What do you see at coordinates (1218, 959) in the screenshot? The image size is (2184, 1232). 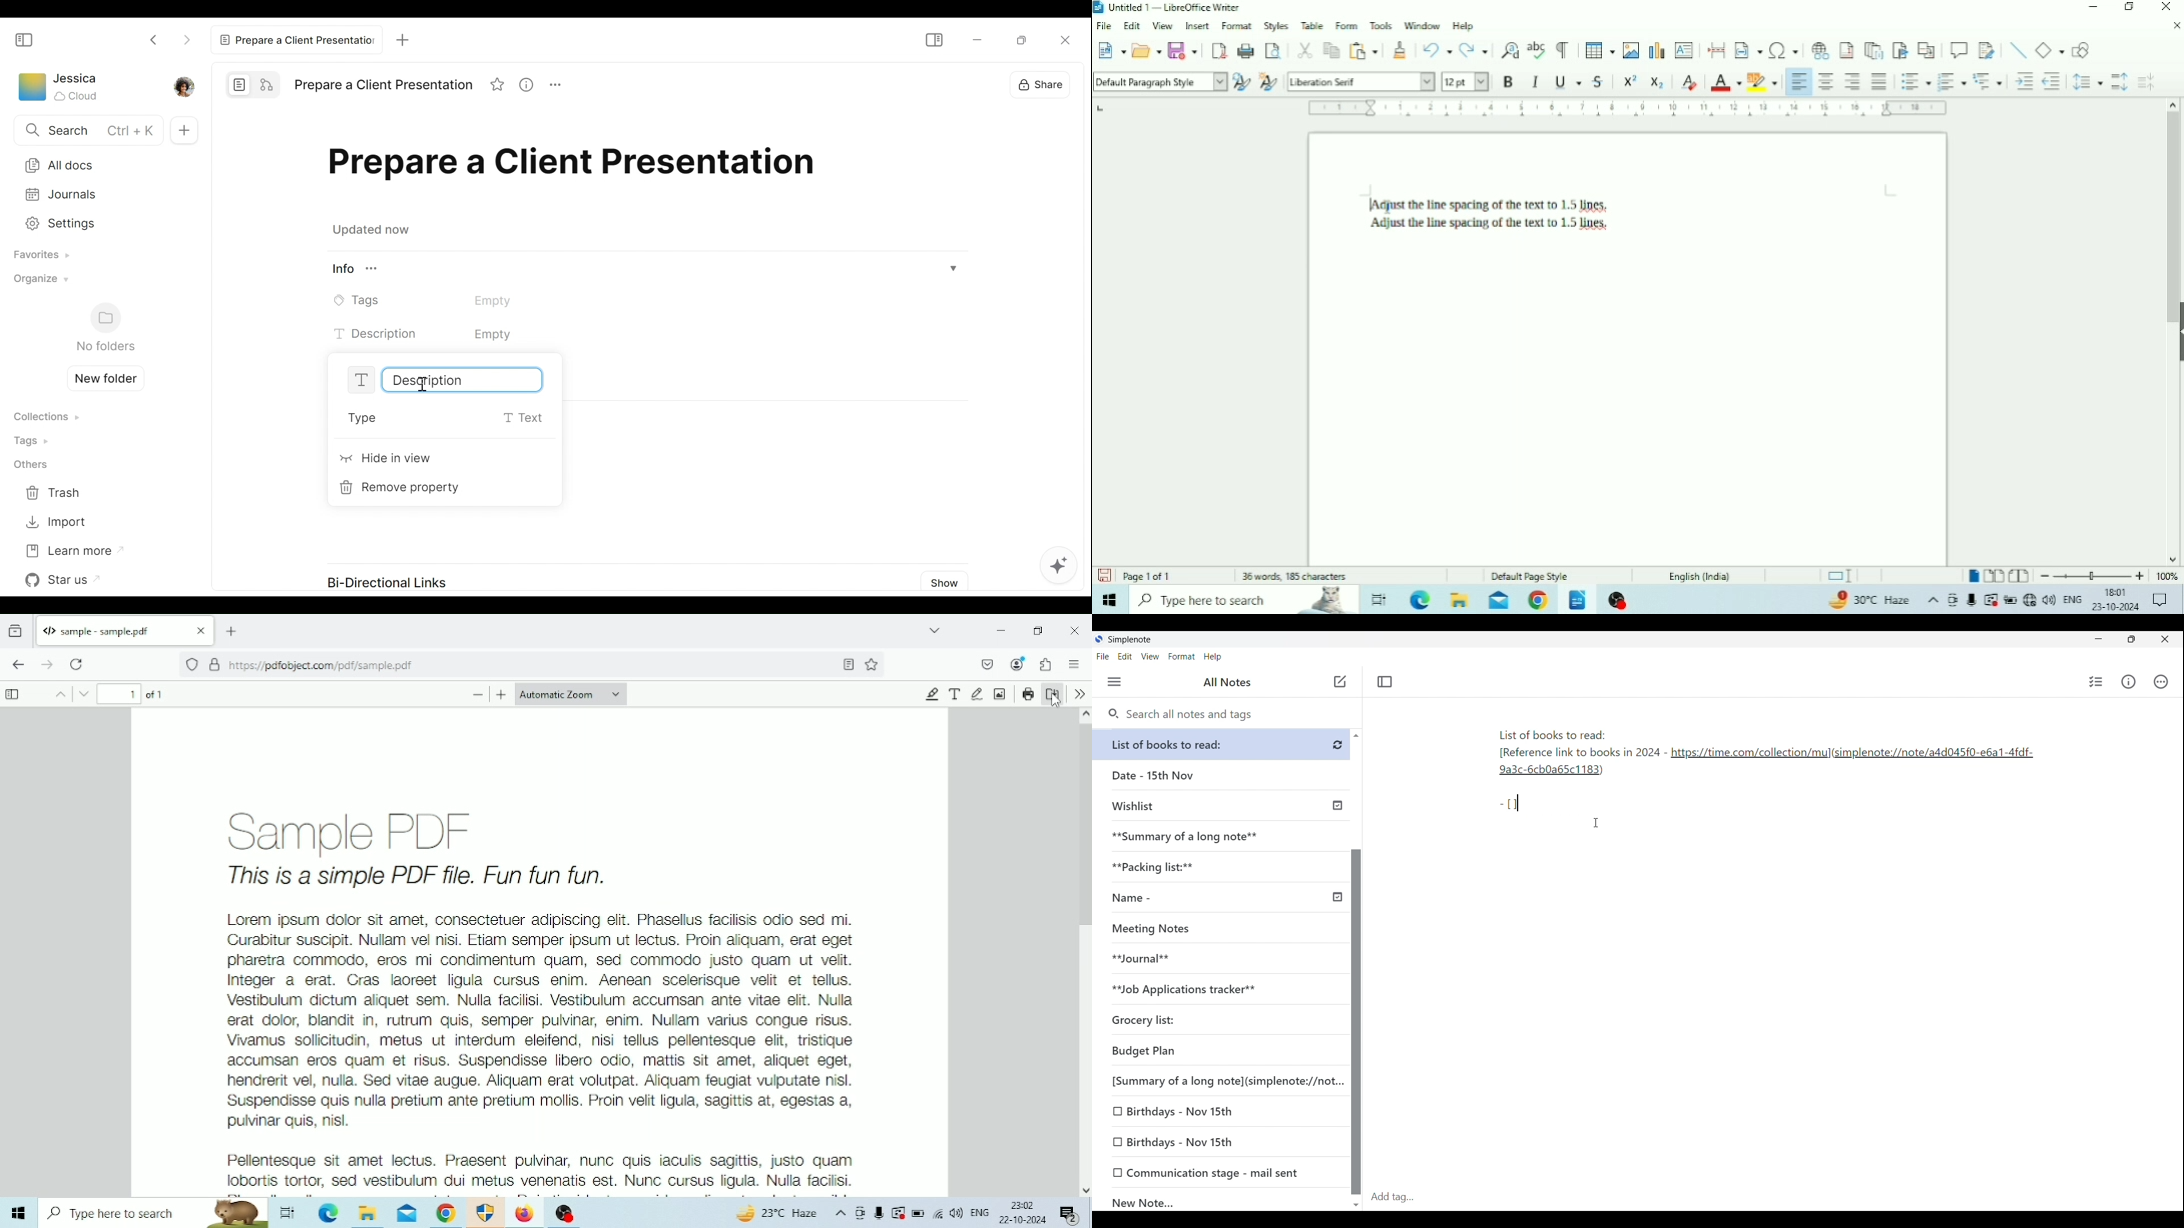 I see `**Journal**` at bounding box center [1218, 959].